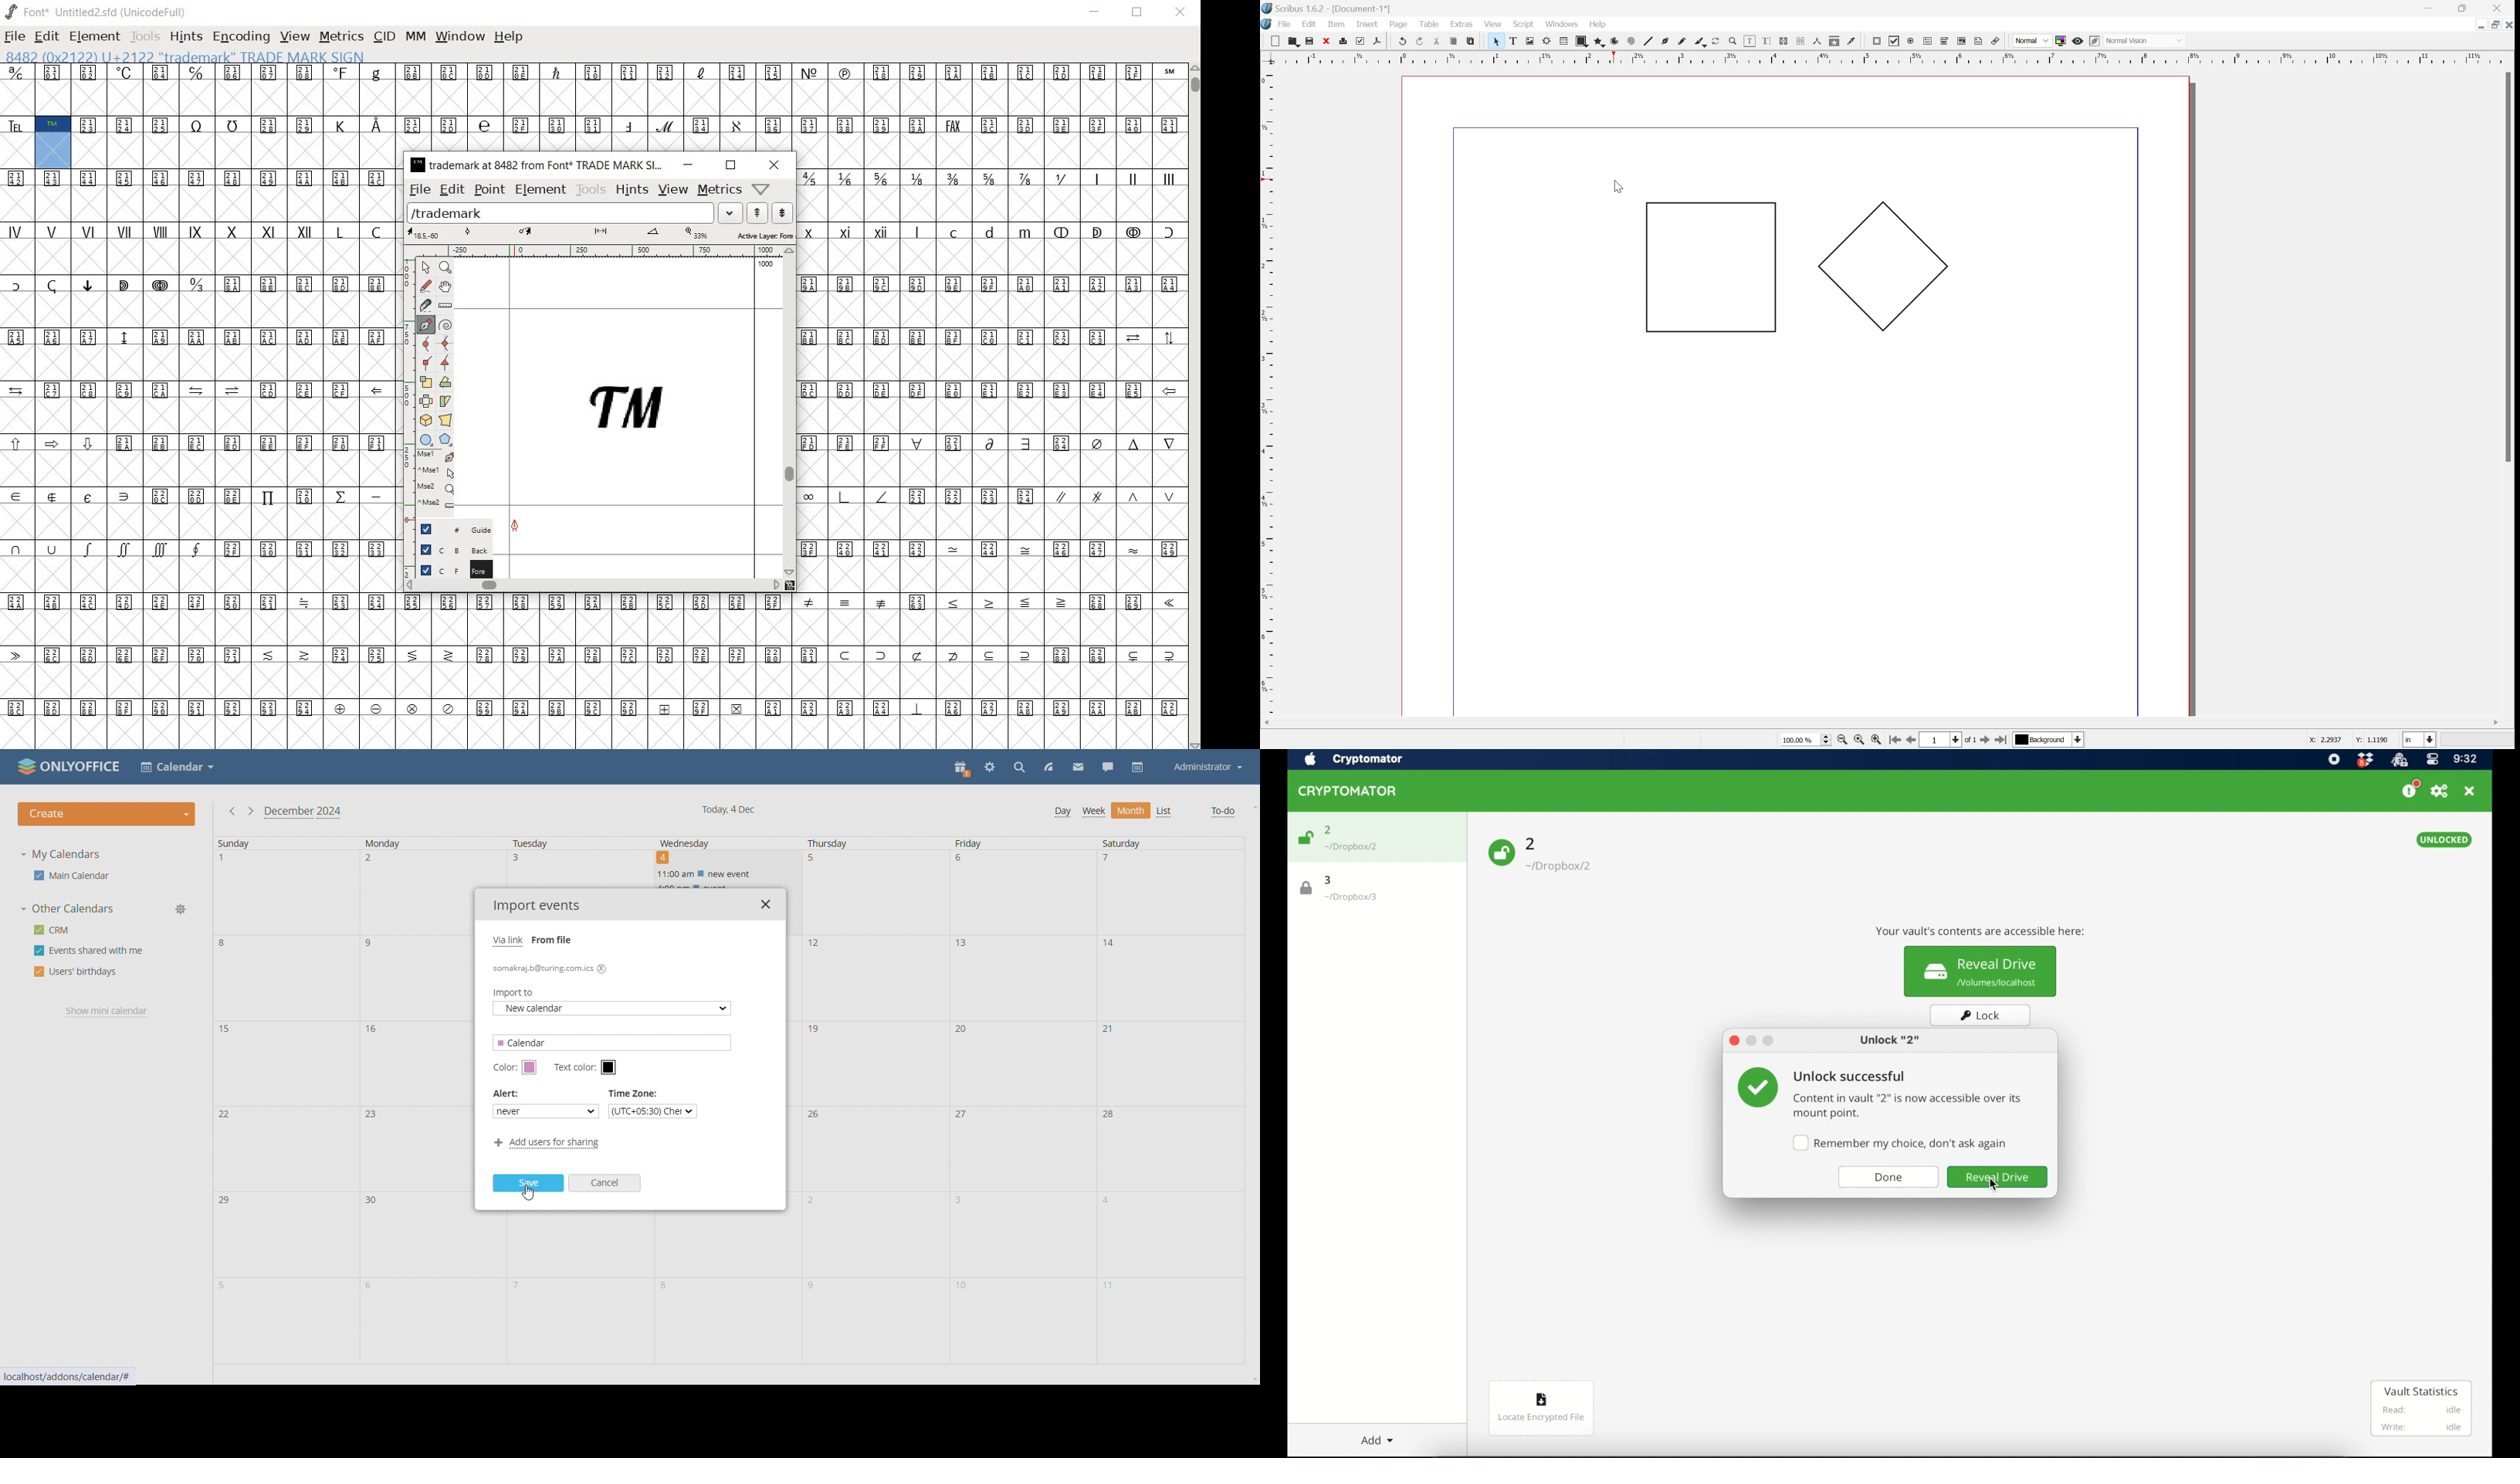  What do you see at coordinates (2500, 7) in the screenshot?
I see `Close` at bounding box center [2500, 7].